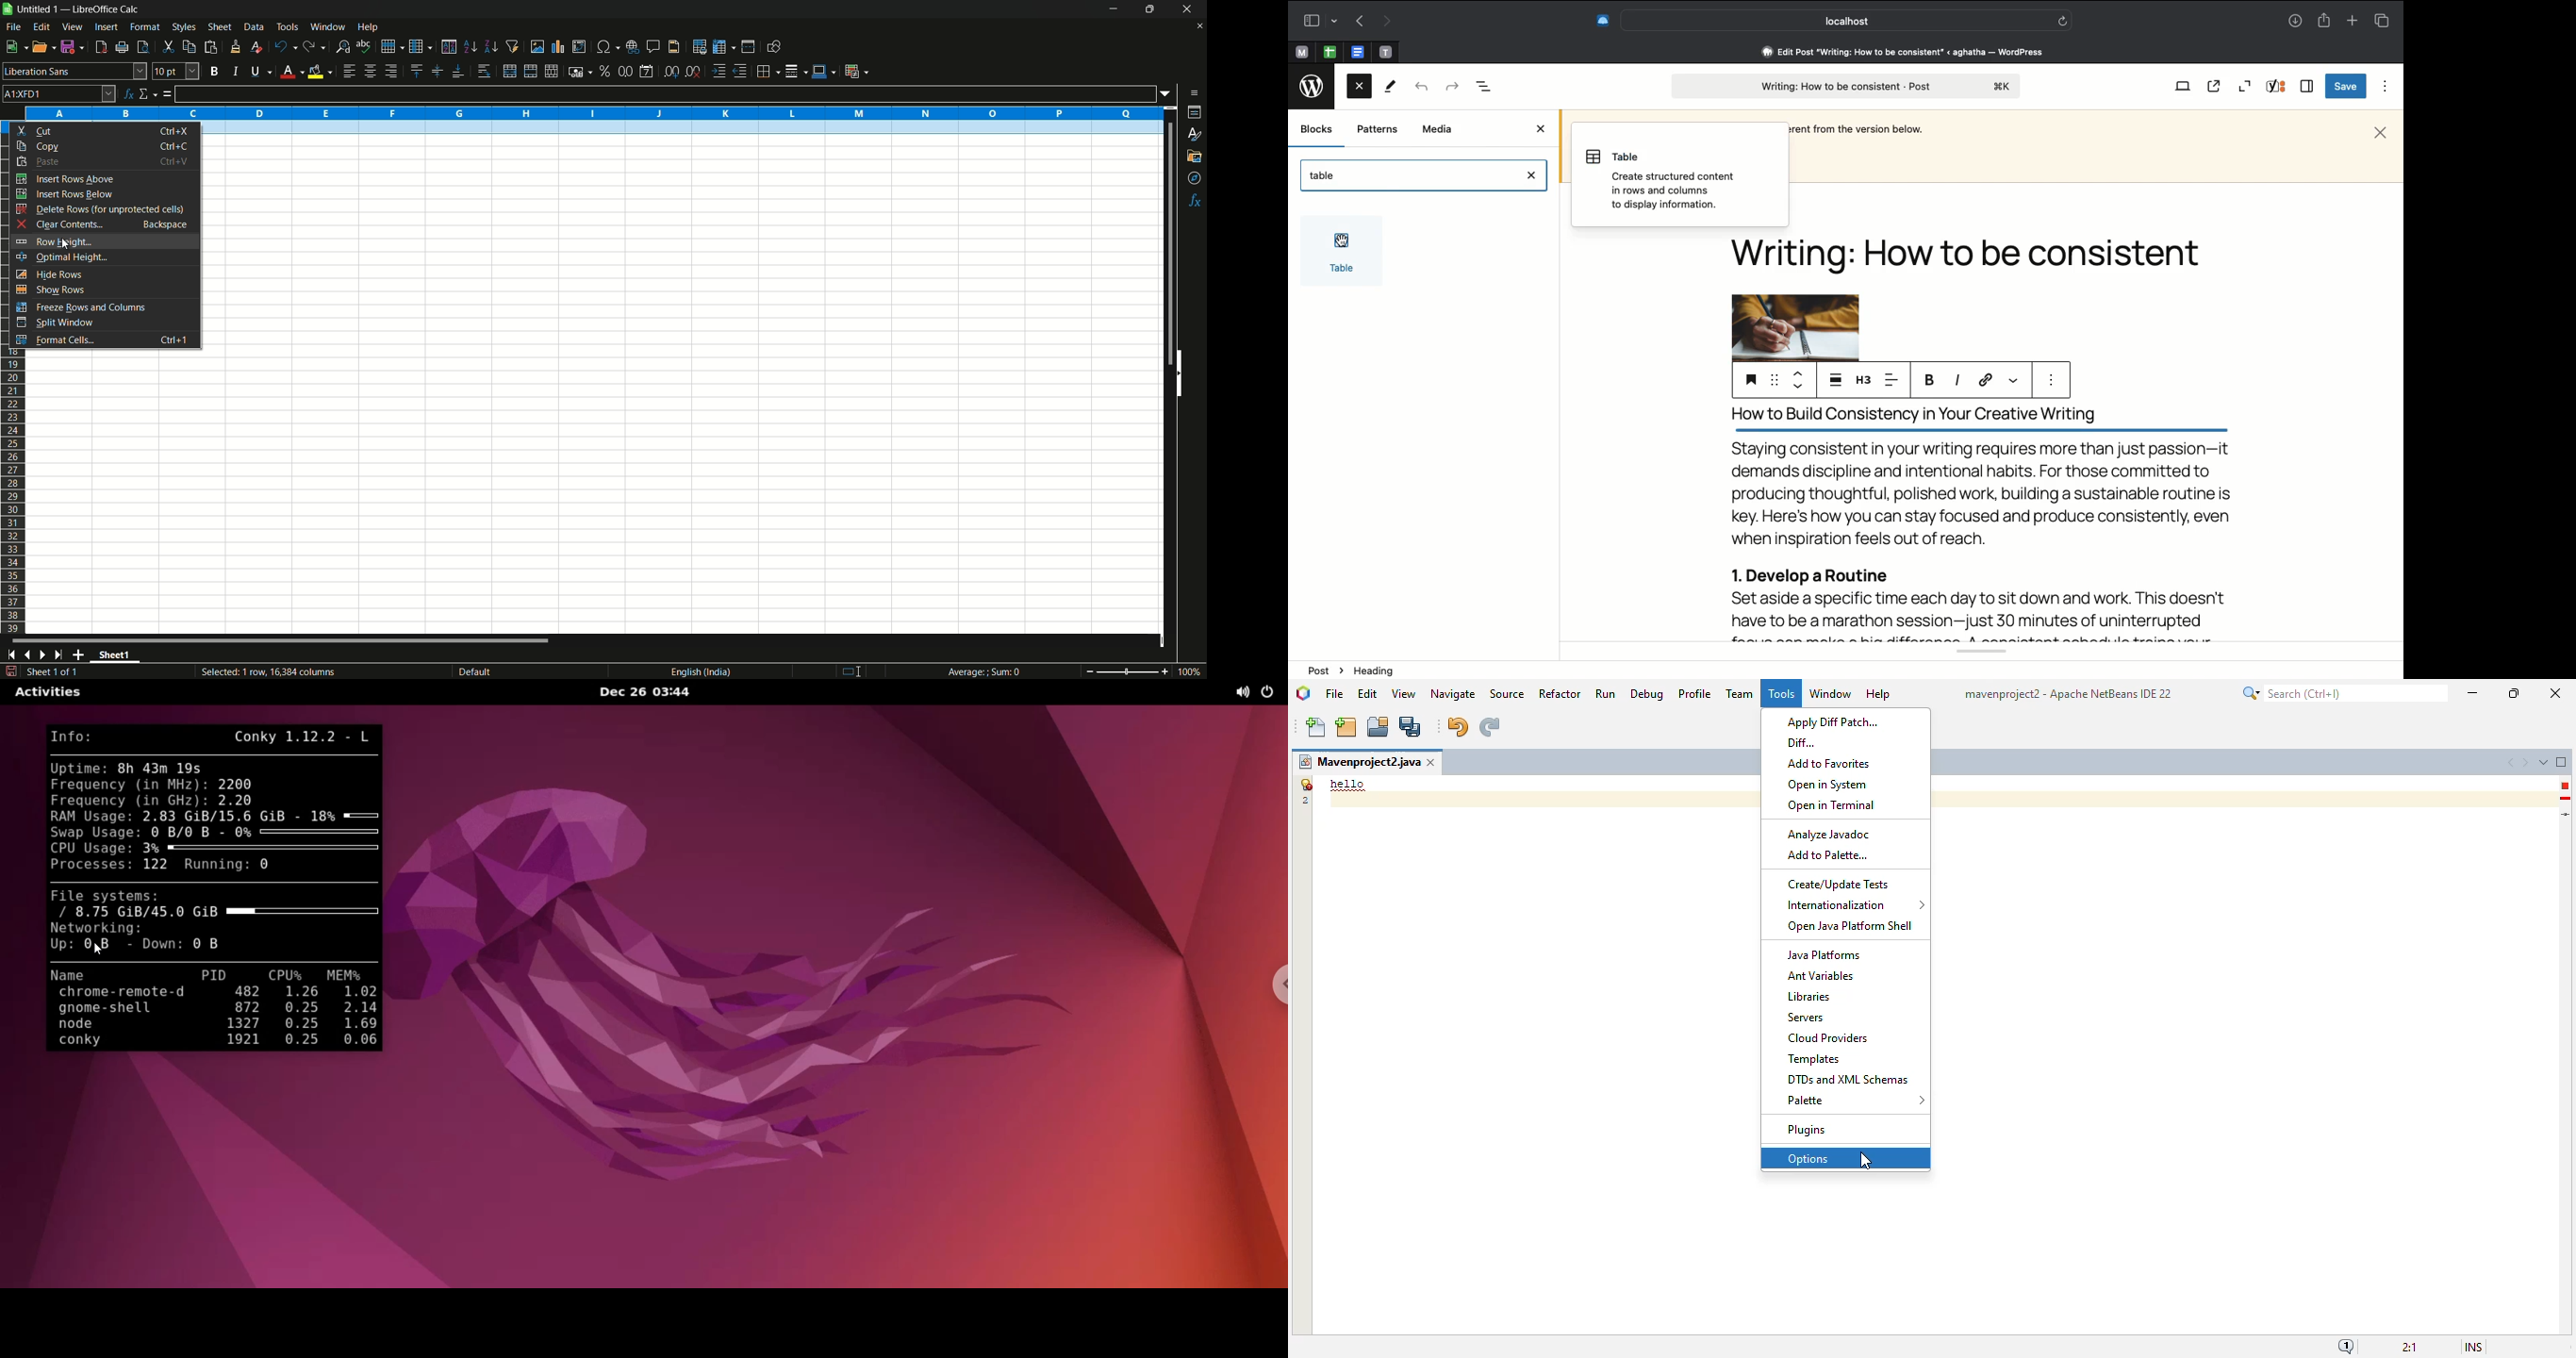 The image size is (2576, 1372). I want to click on Align, so click(1895, 379).